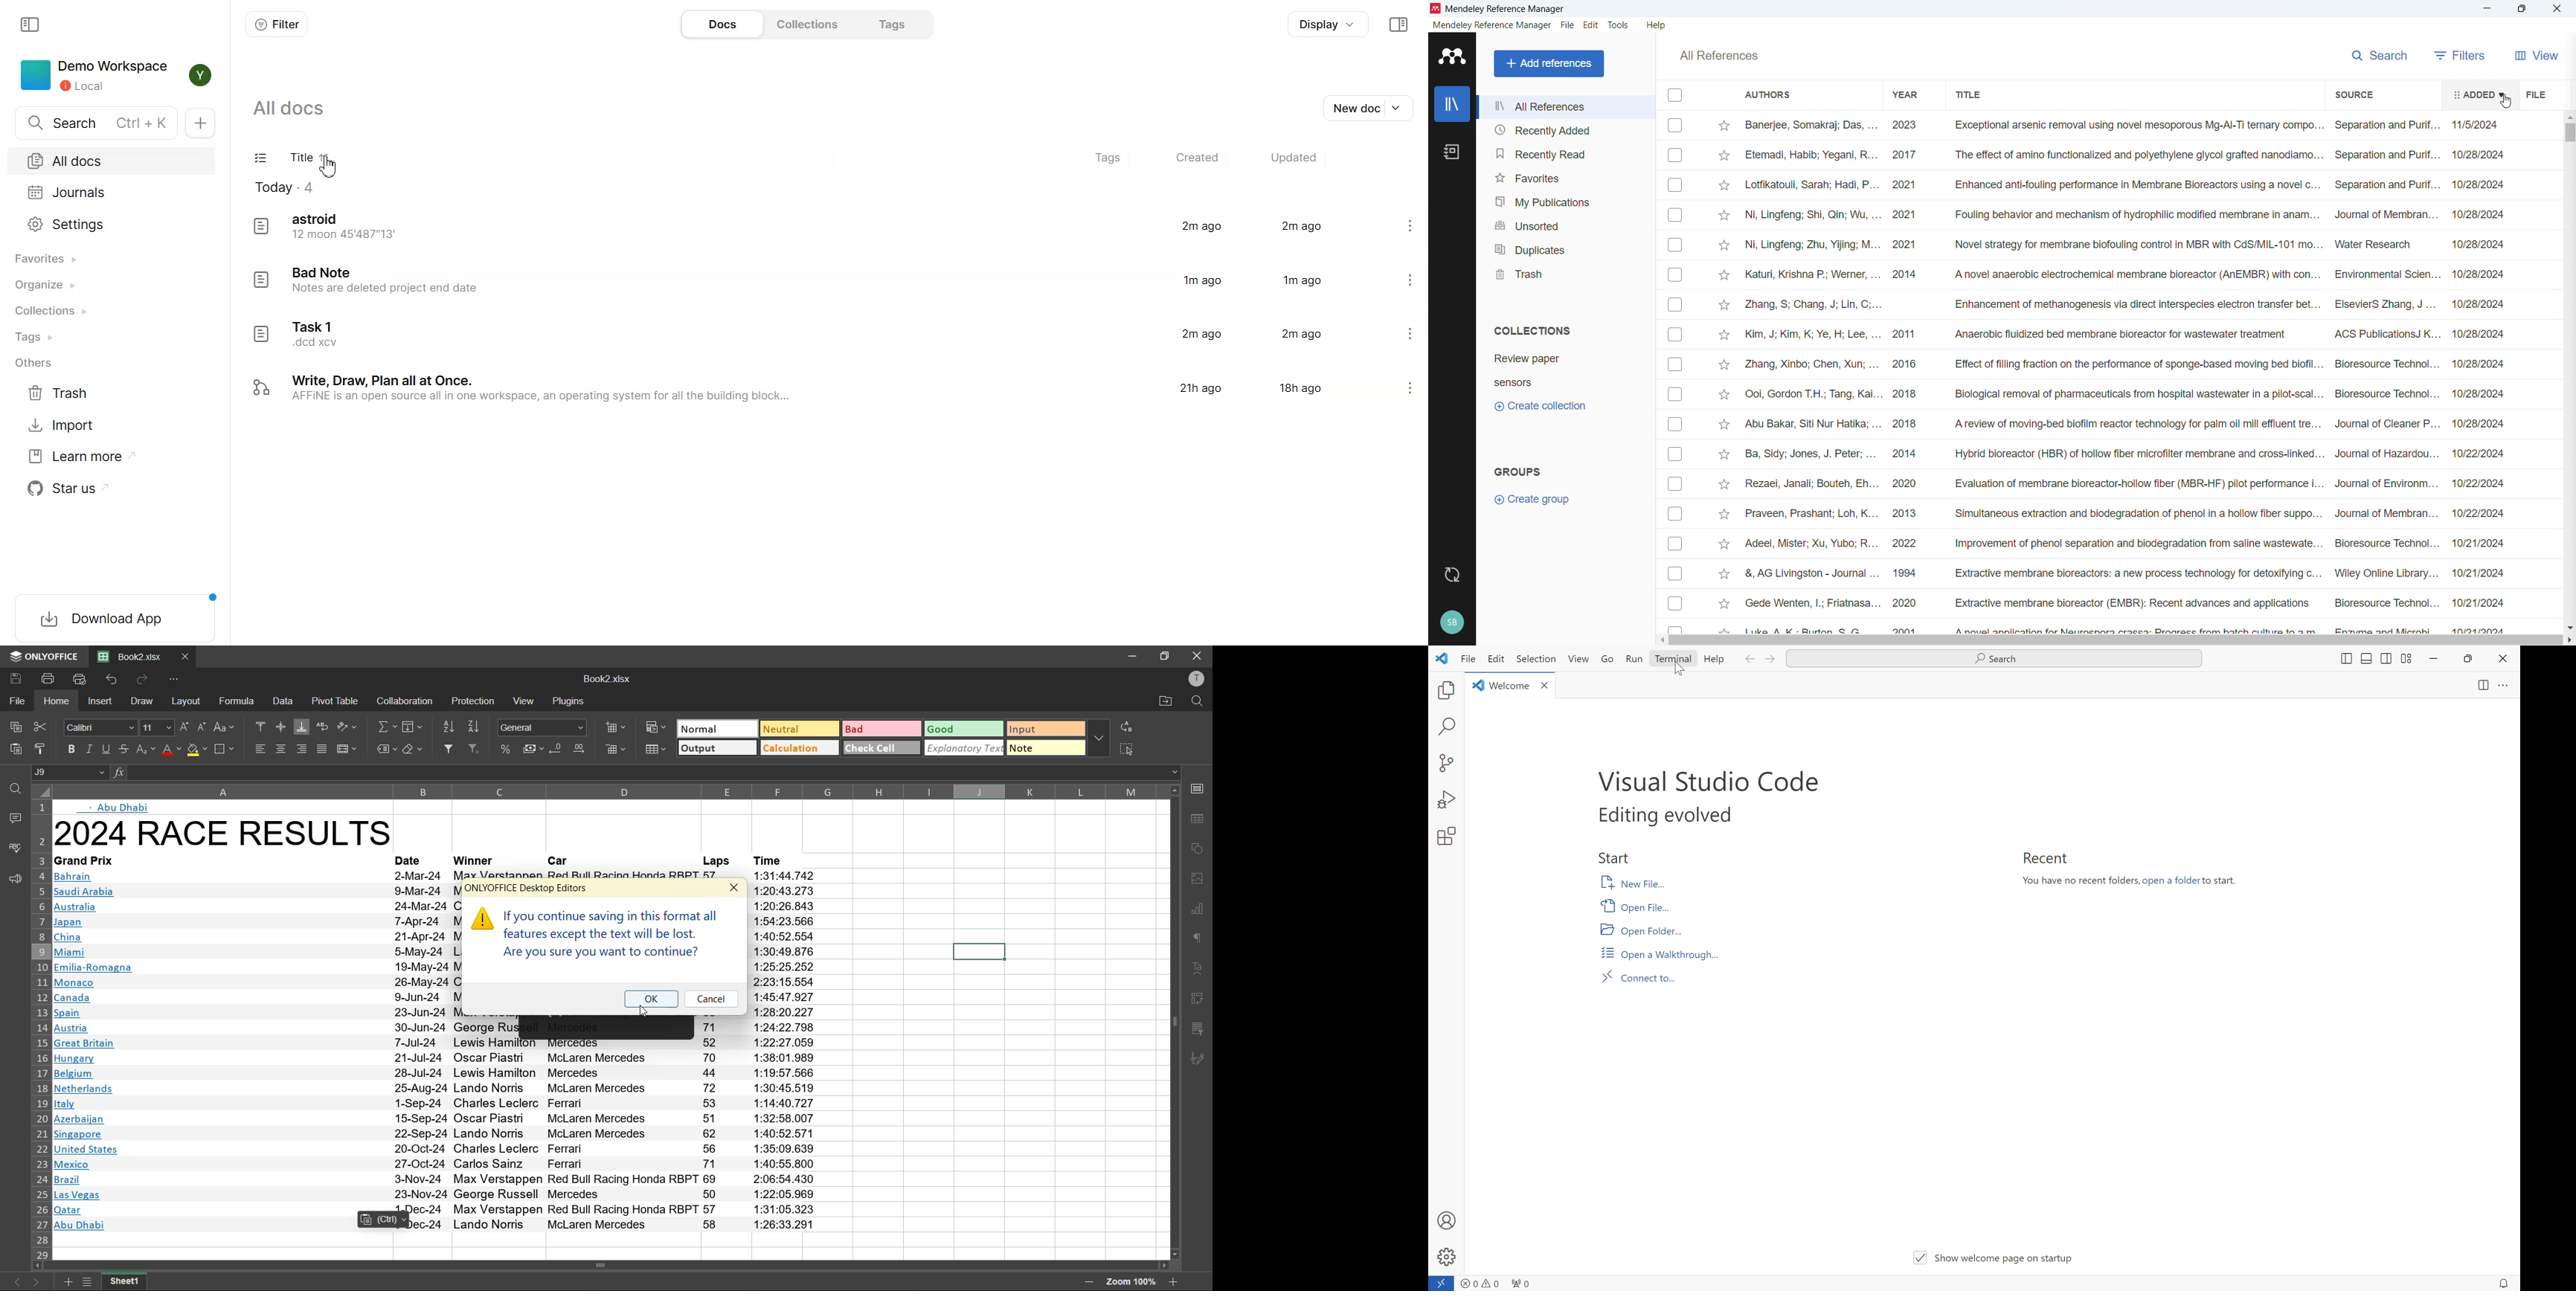 Image resolution: width=2576 pixels, height=1316 pixels. Describe the element at coordinates (2522, 9) in the screenshot. I see `Maximise ` at that location.